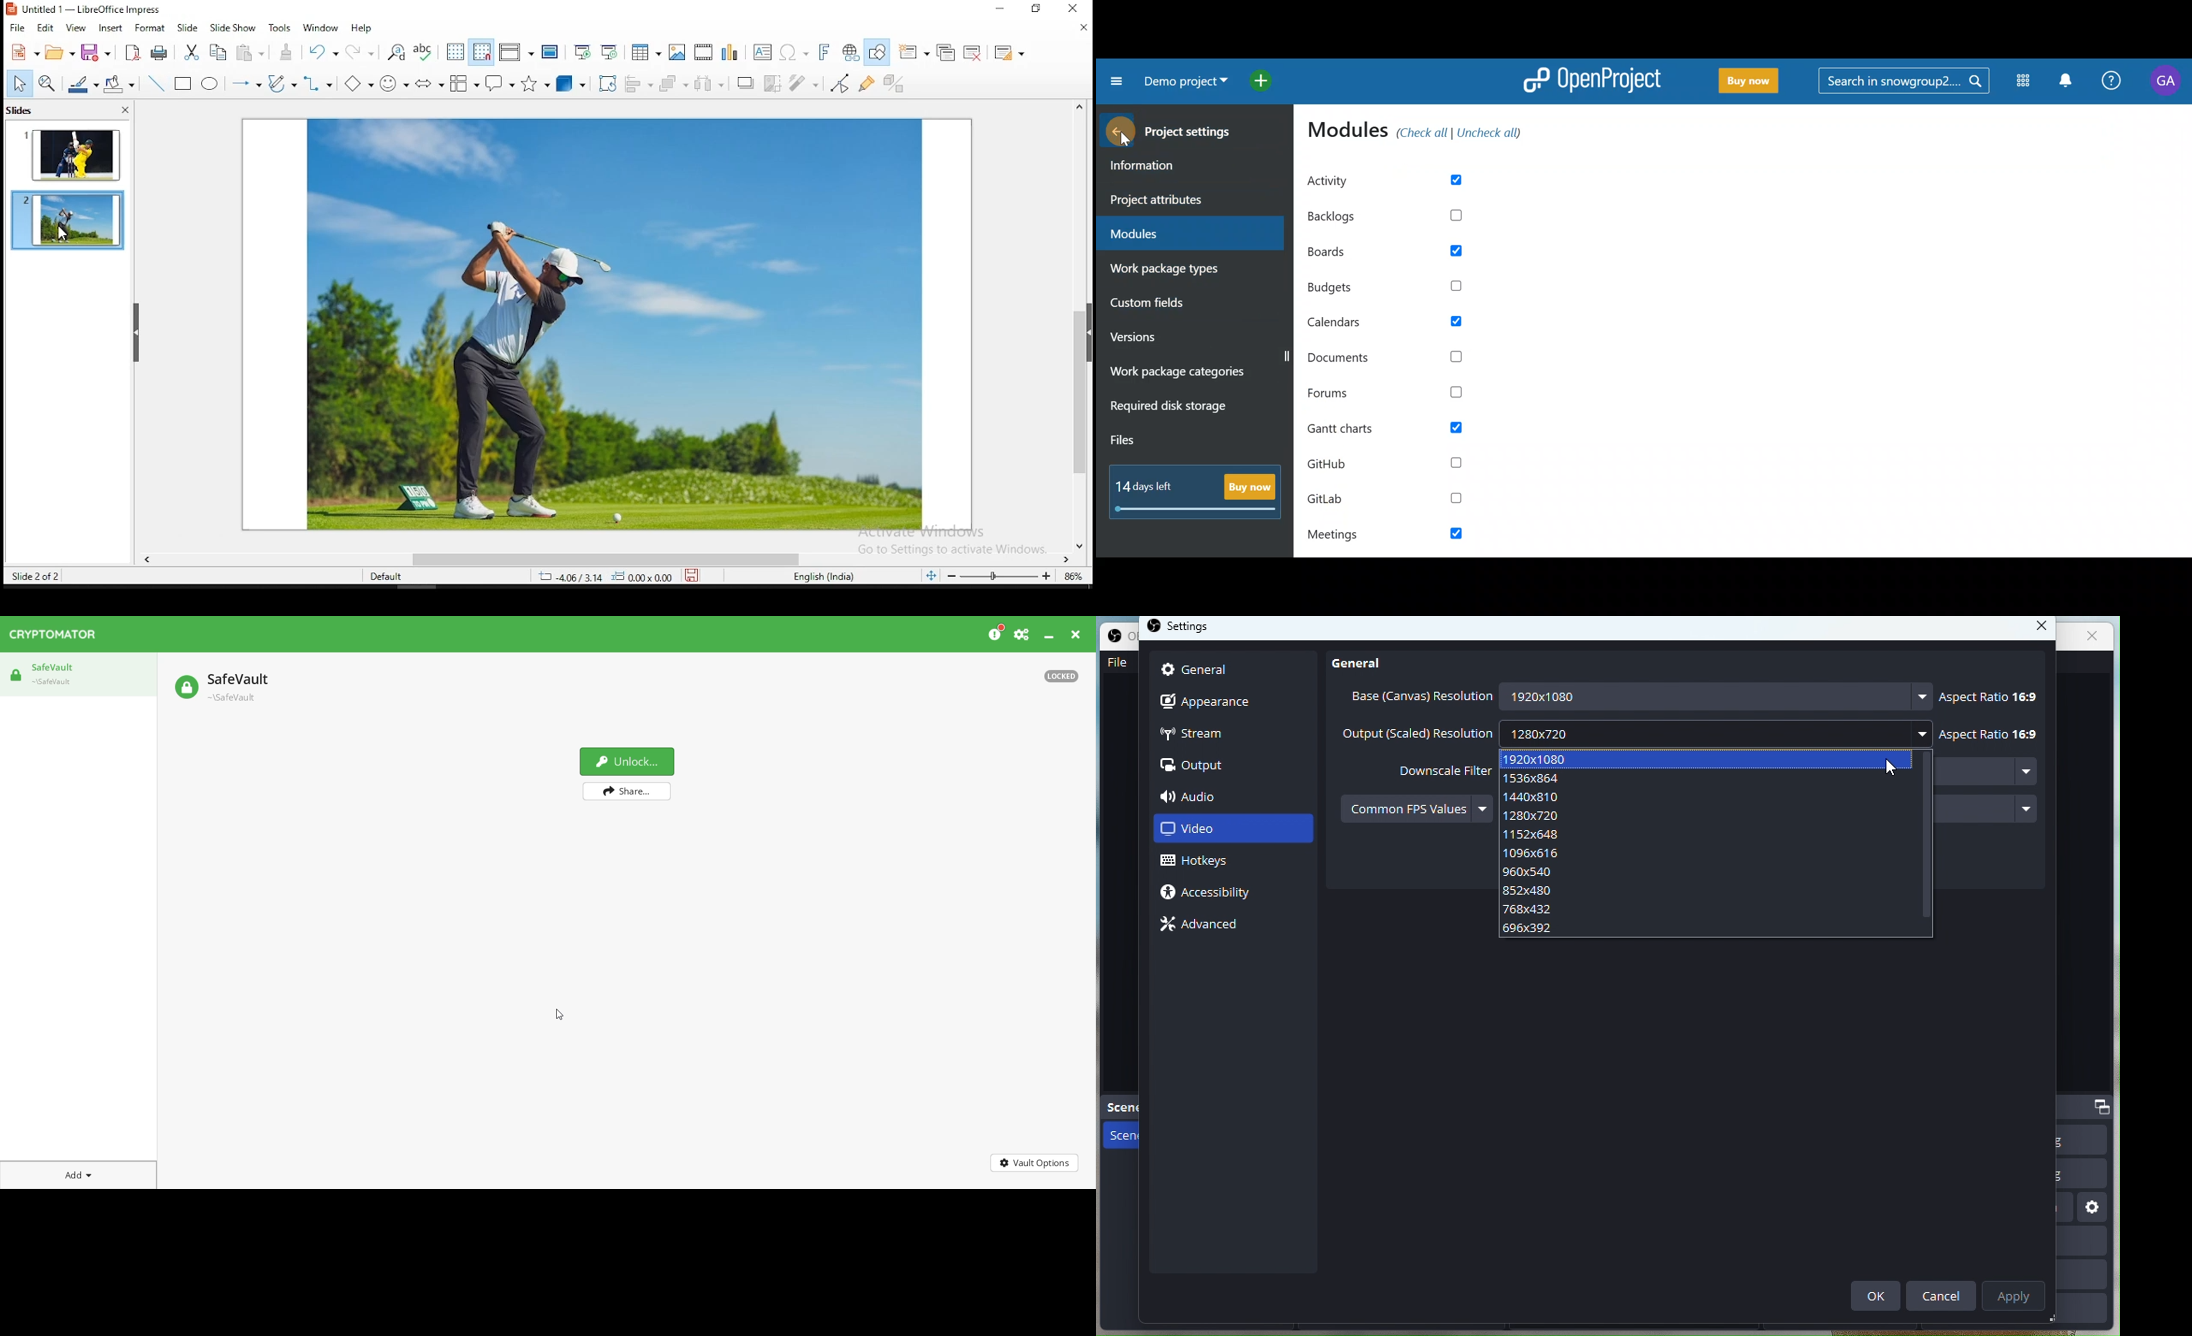  Describe the element at coordinates (1418, 735) in the screenshot. I see `output (scaled) resolution` at that location.